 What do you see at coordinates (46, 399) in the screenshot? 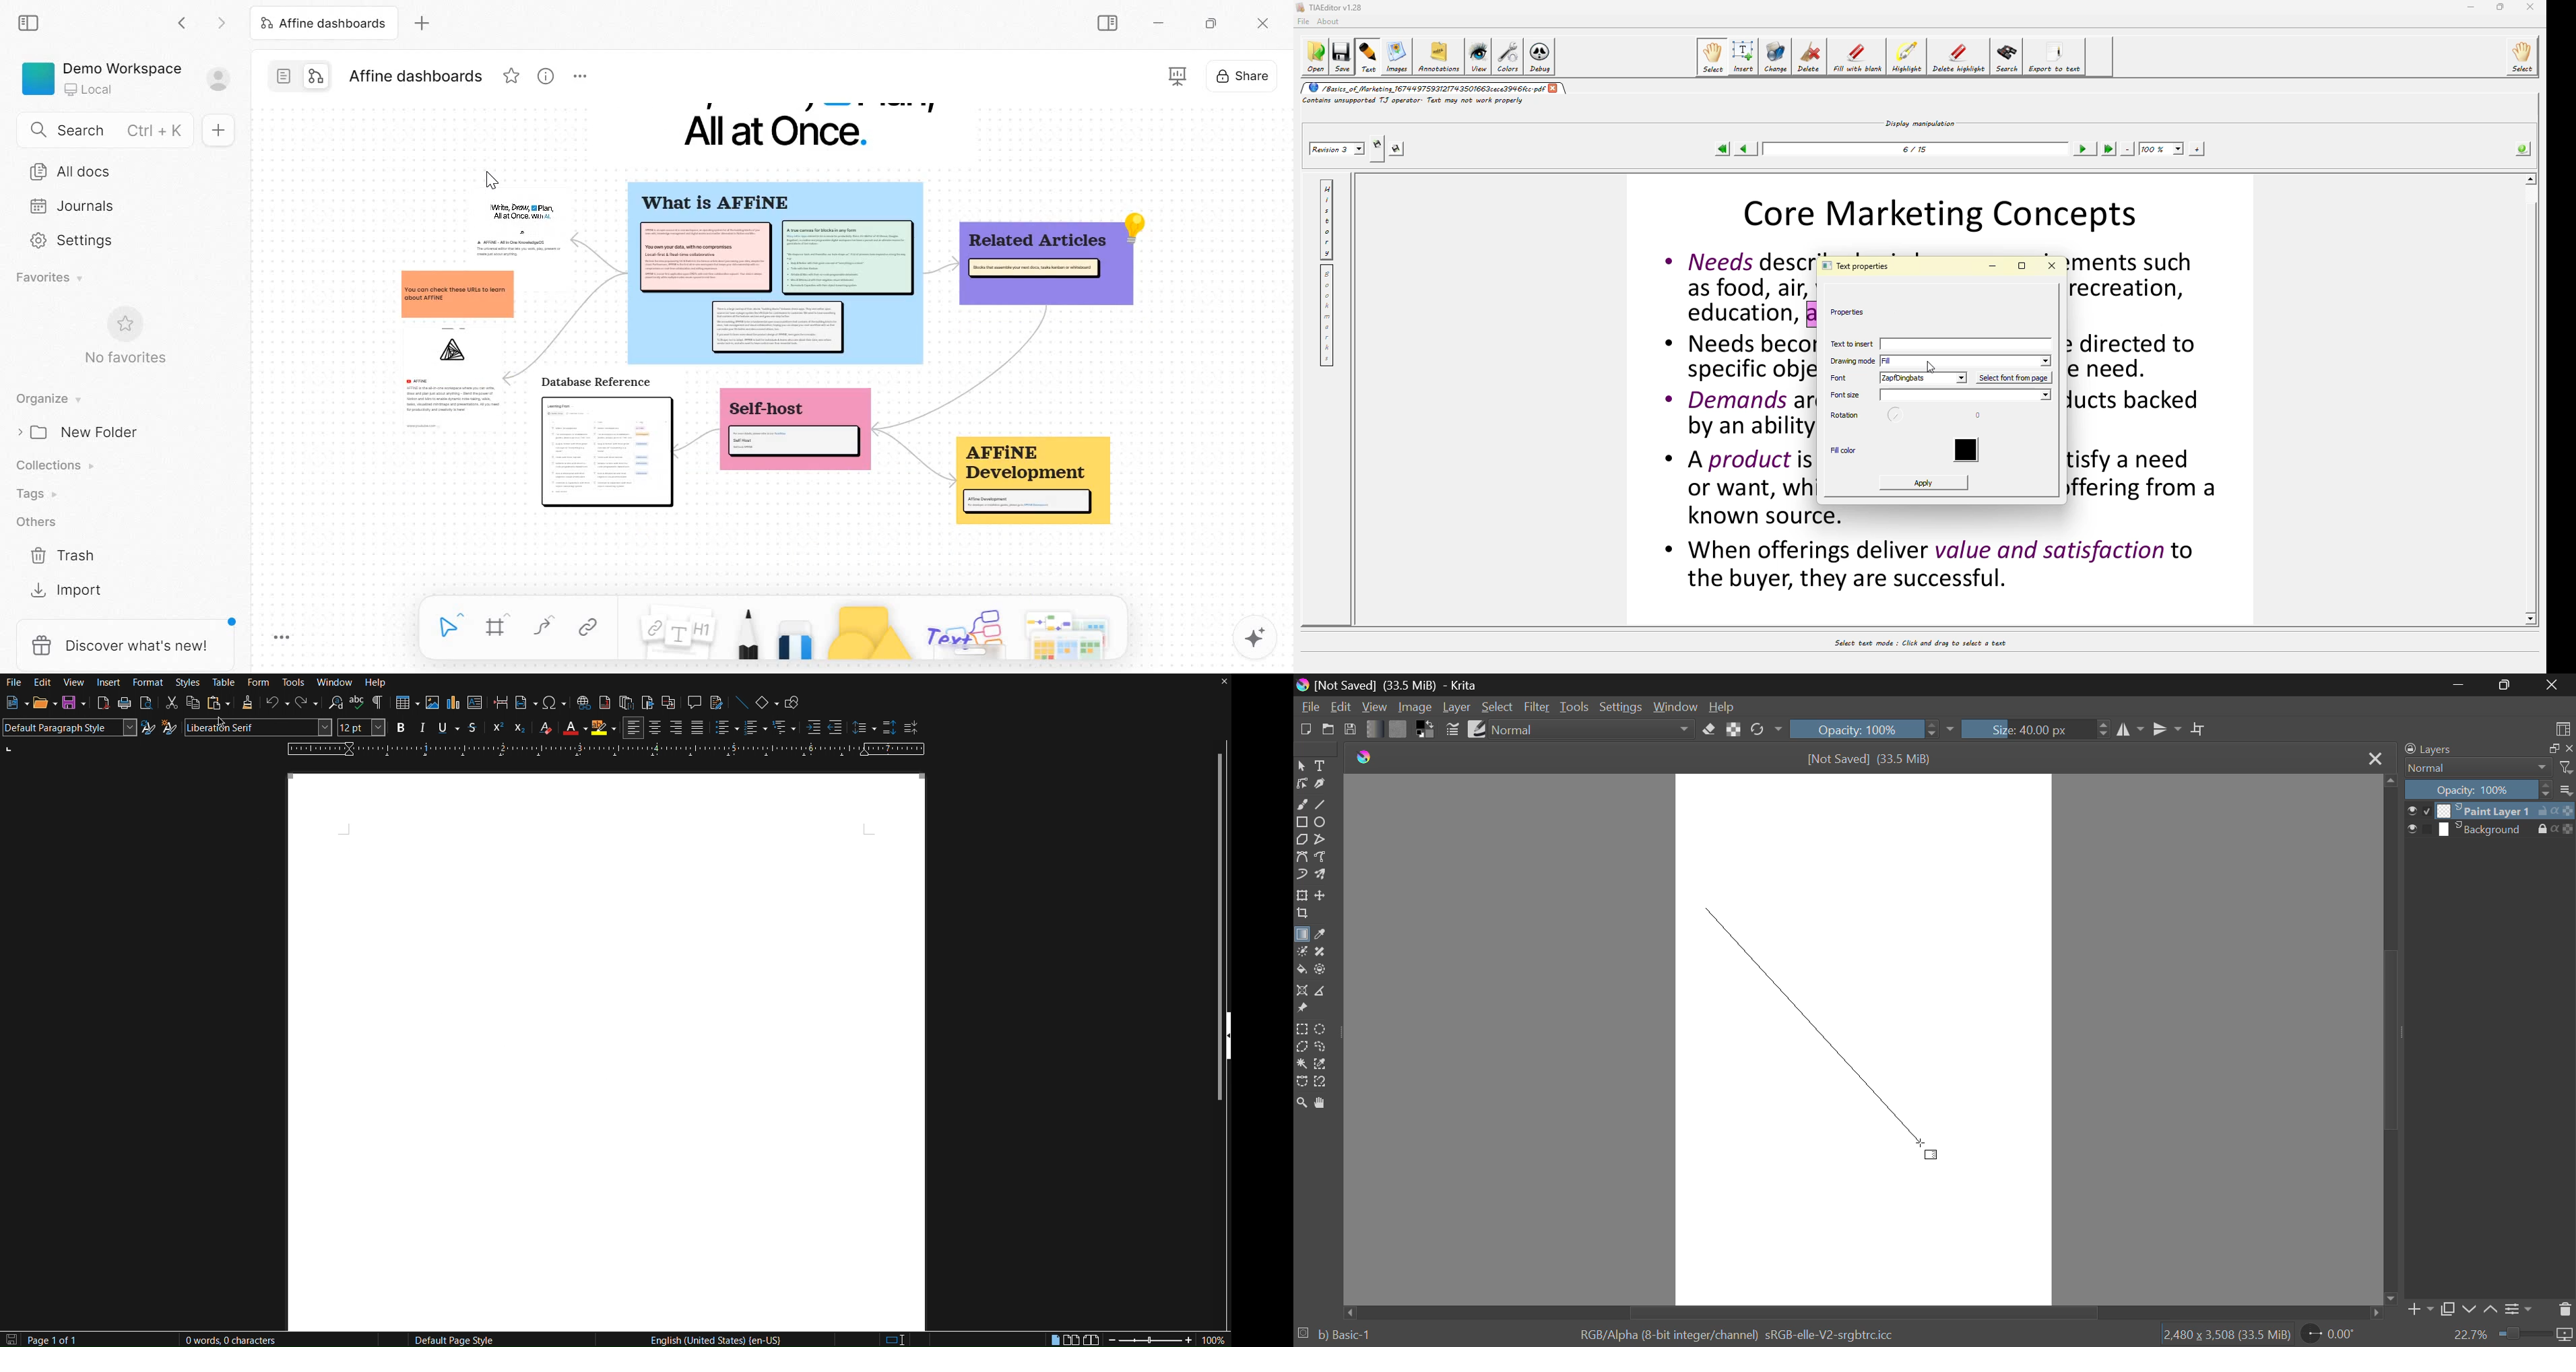
I see `Organise` at bounding box center [46, 399].